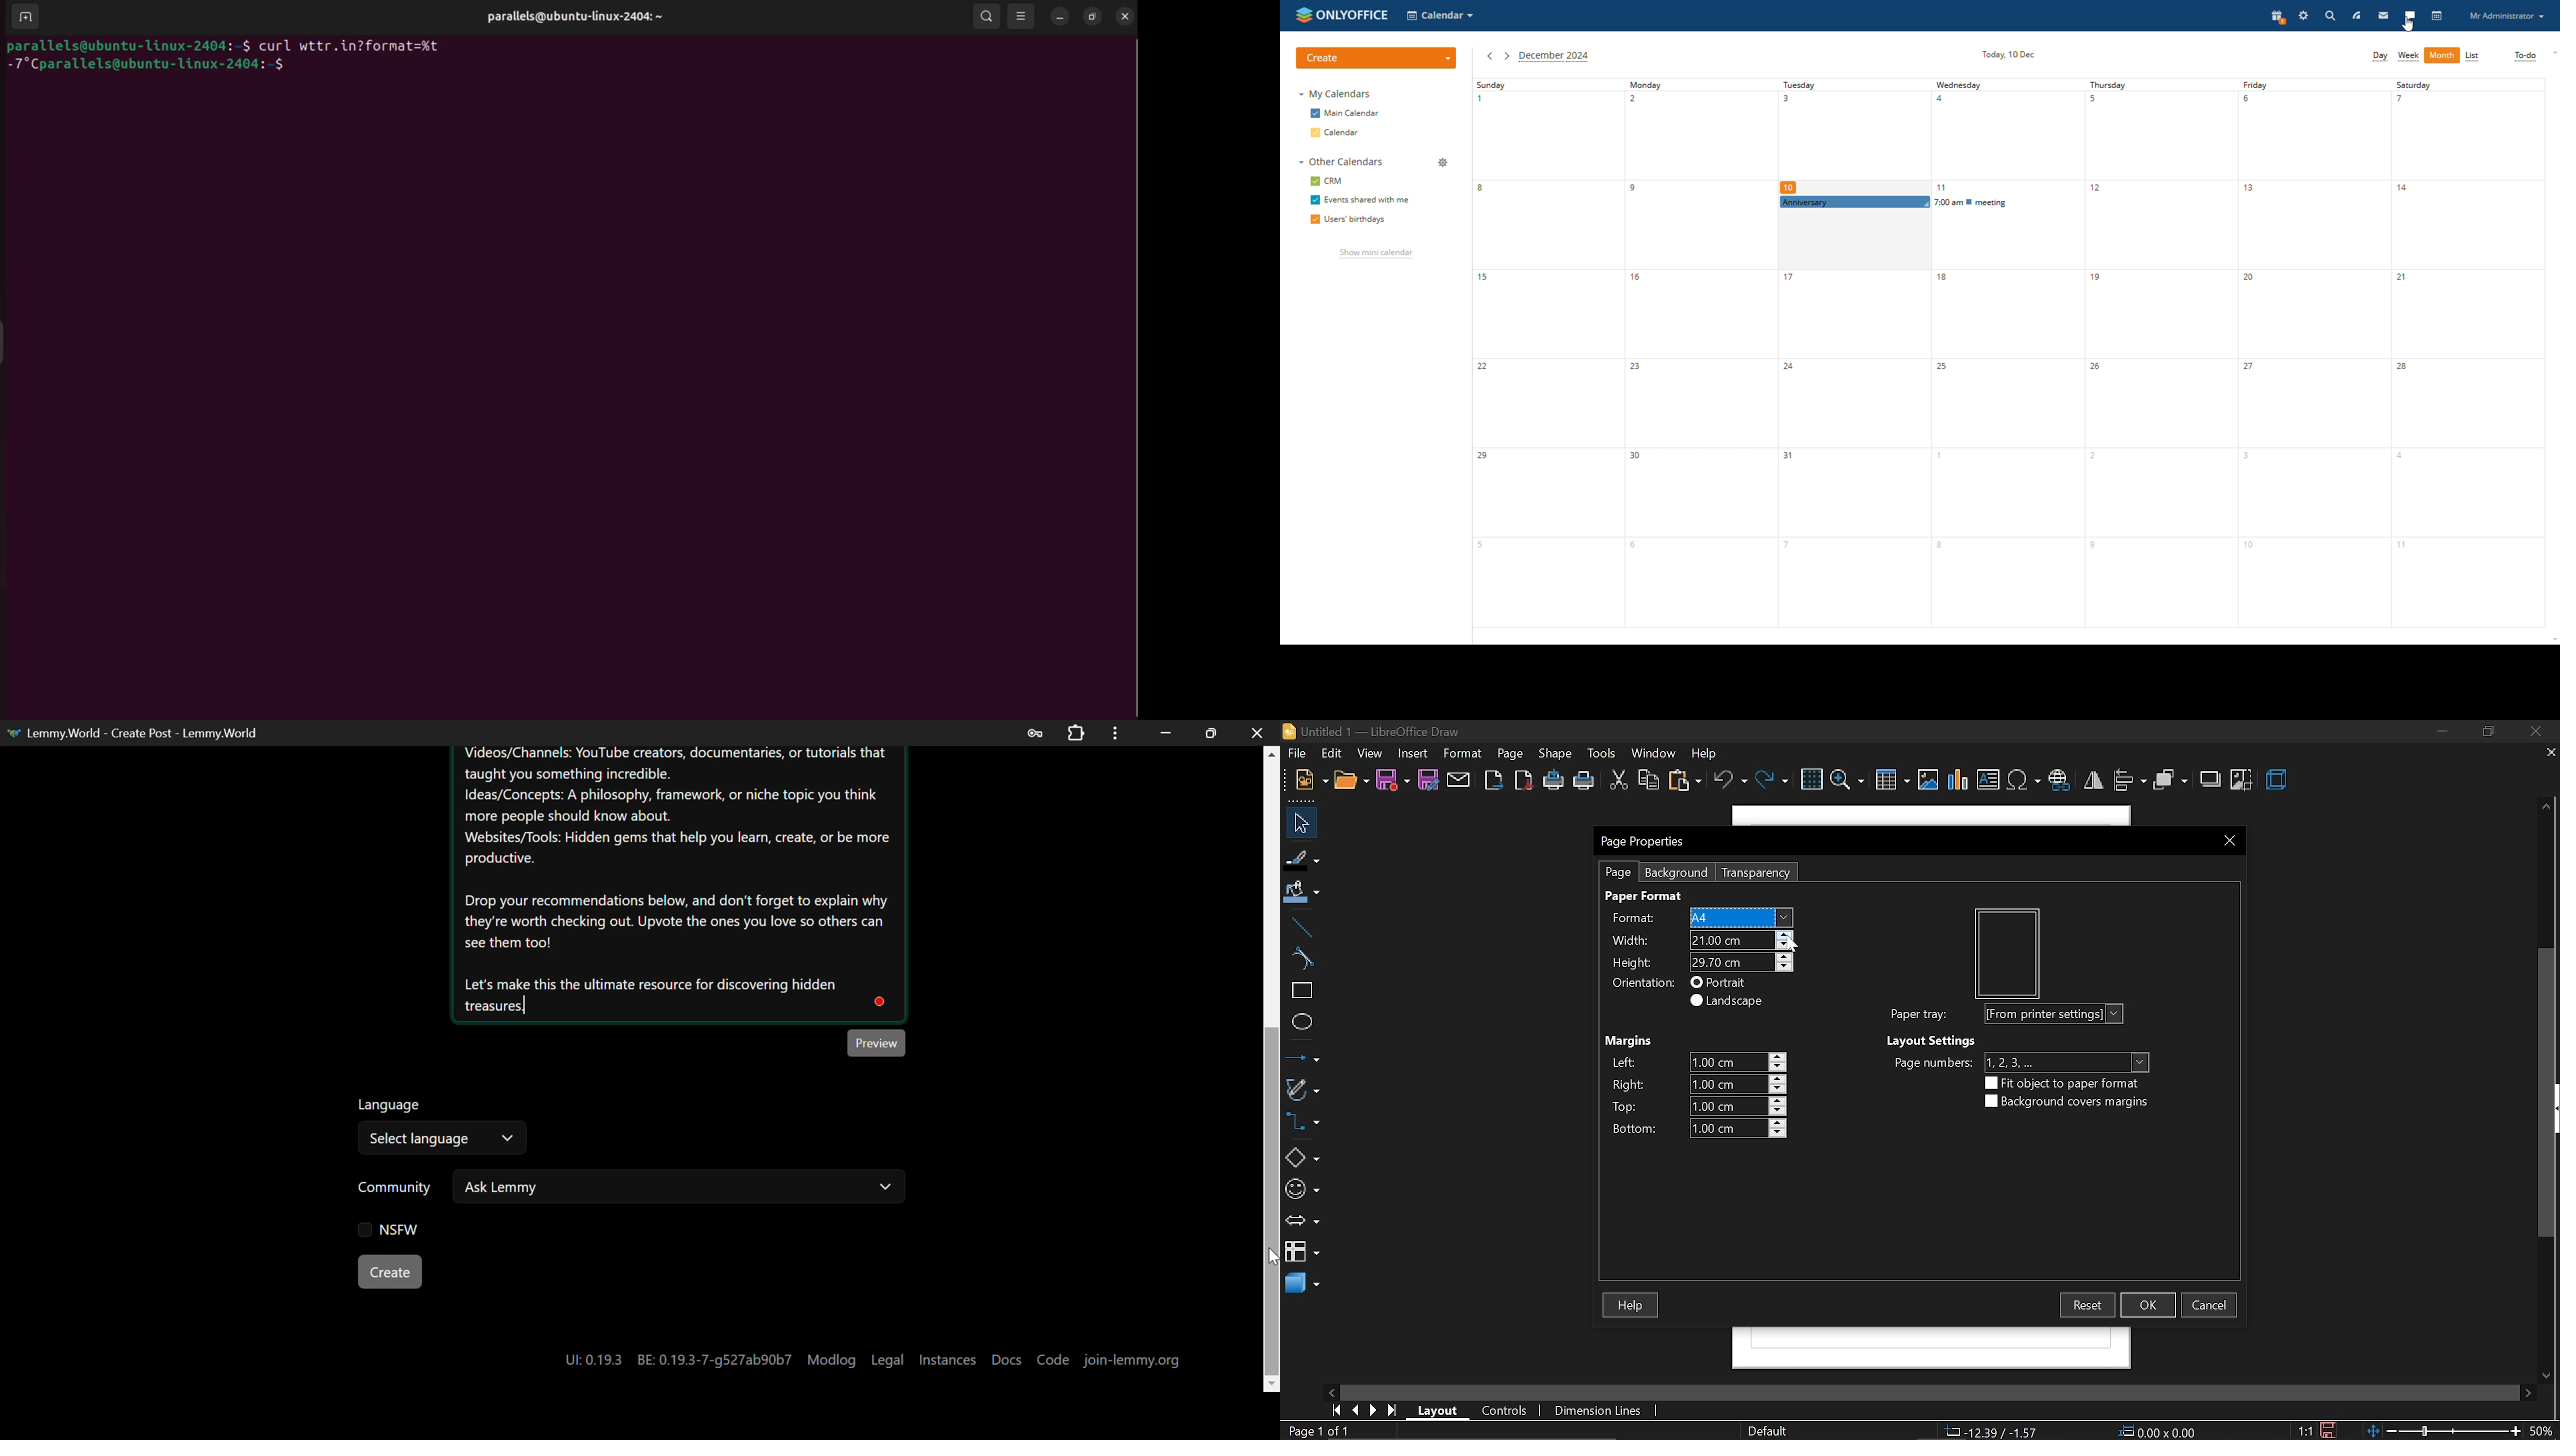  Describe the element at coordinates (1742, 915) in the screenshot. I see `User` at that location.